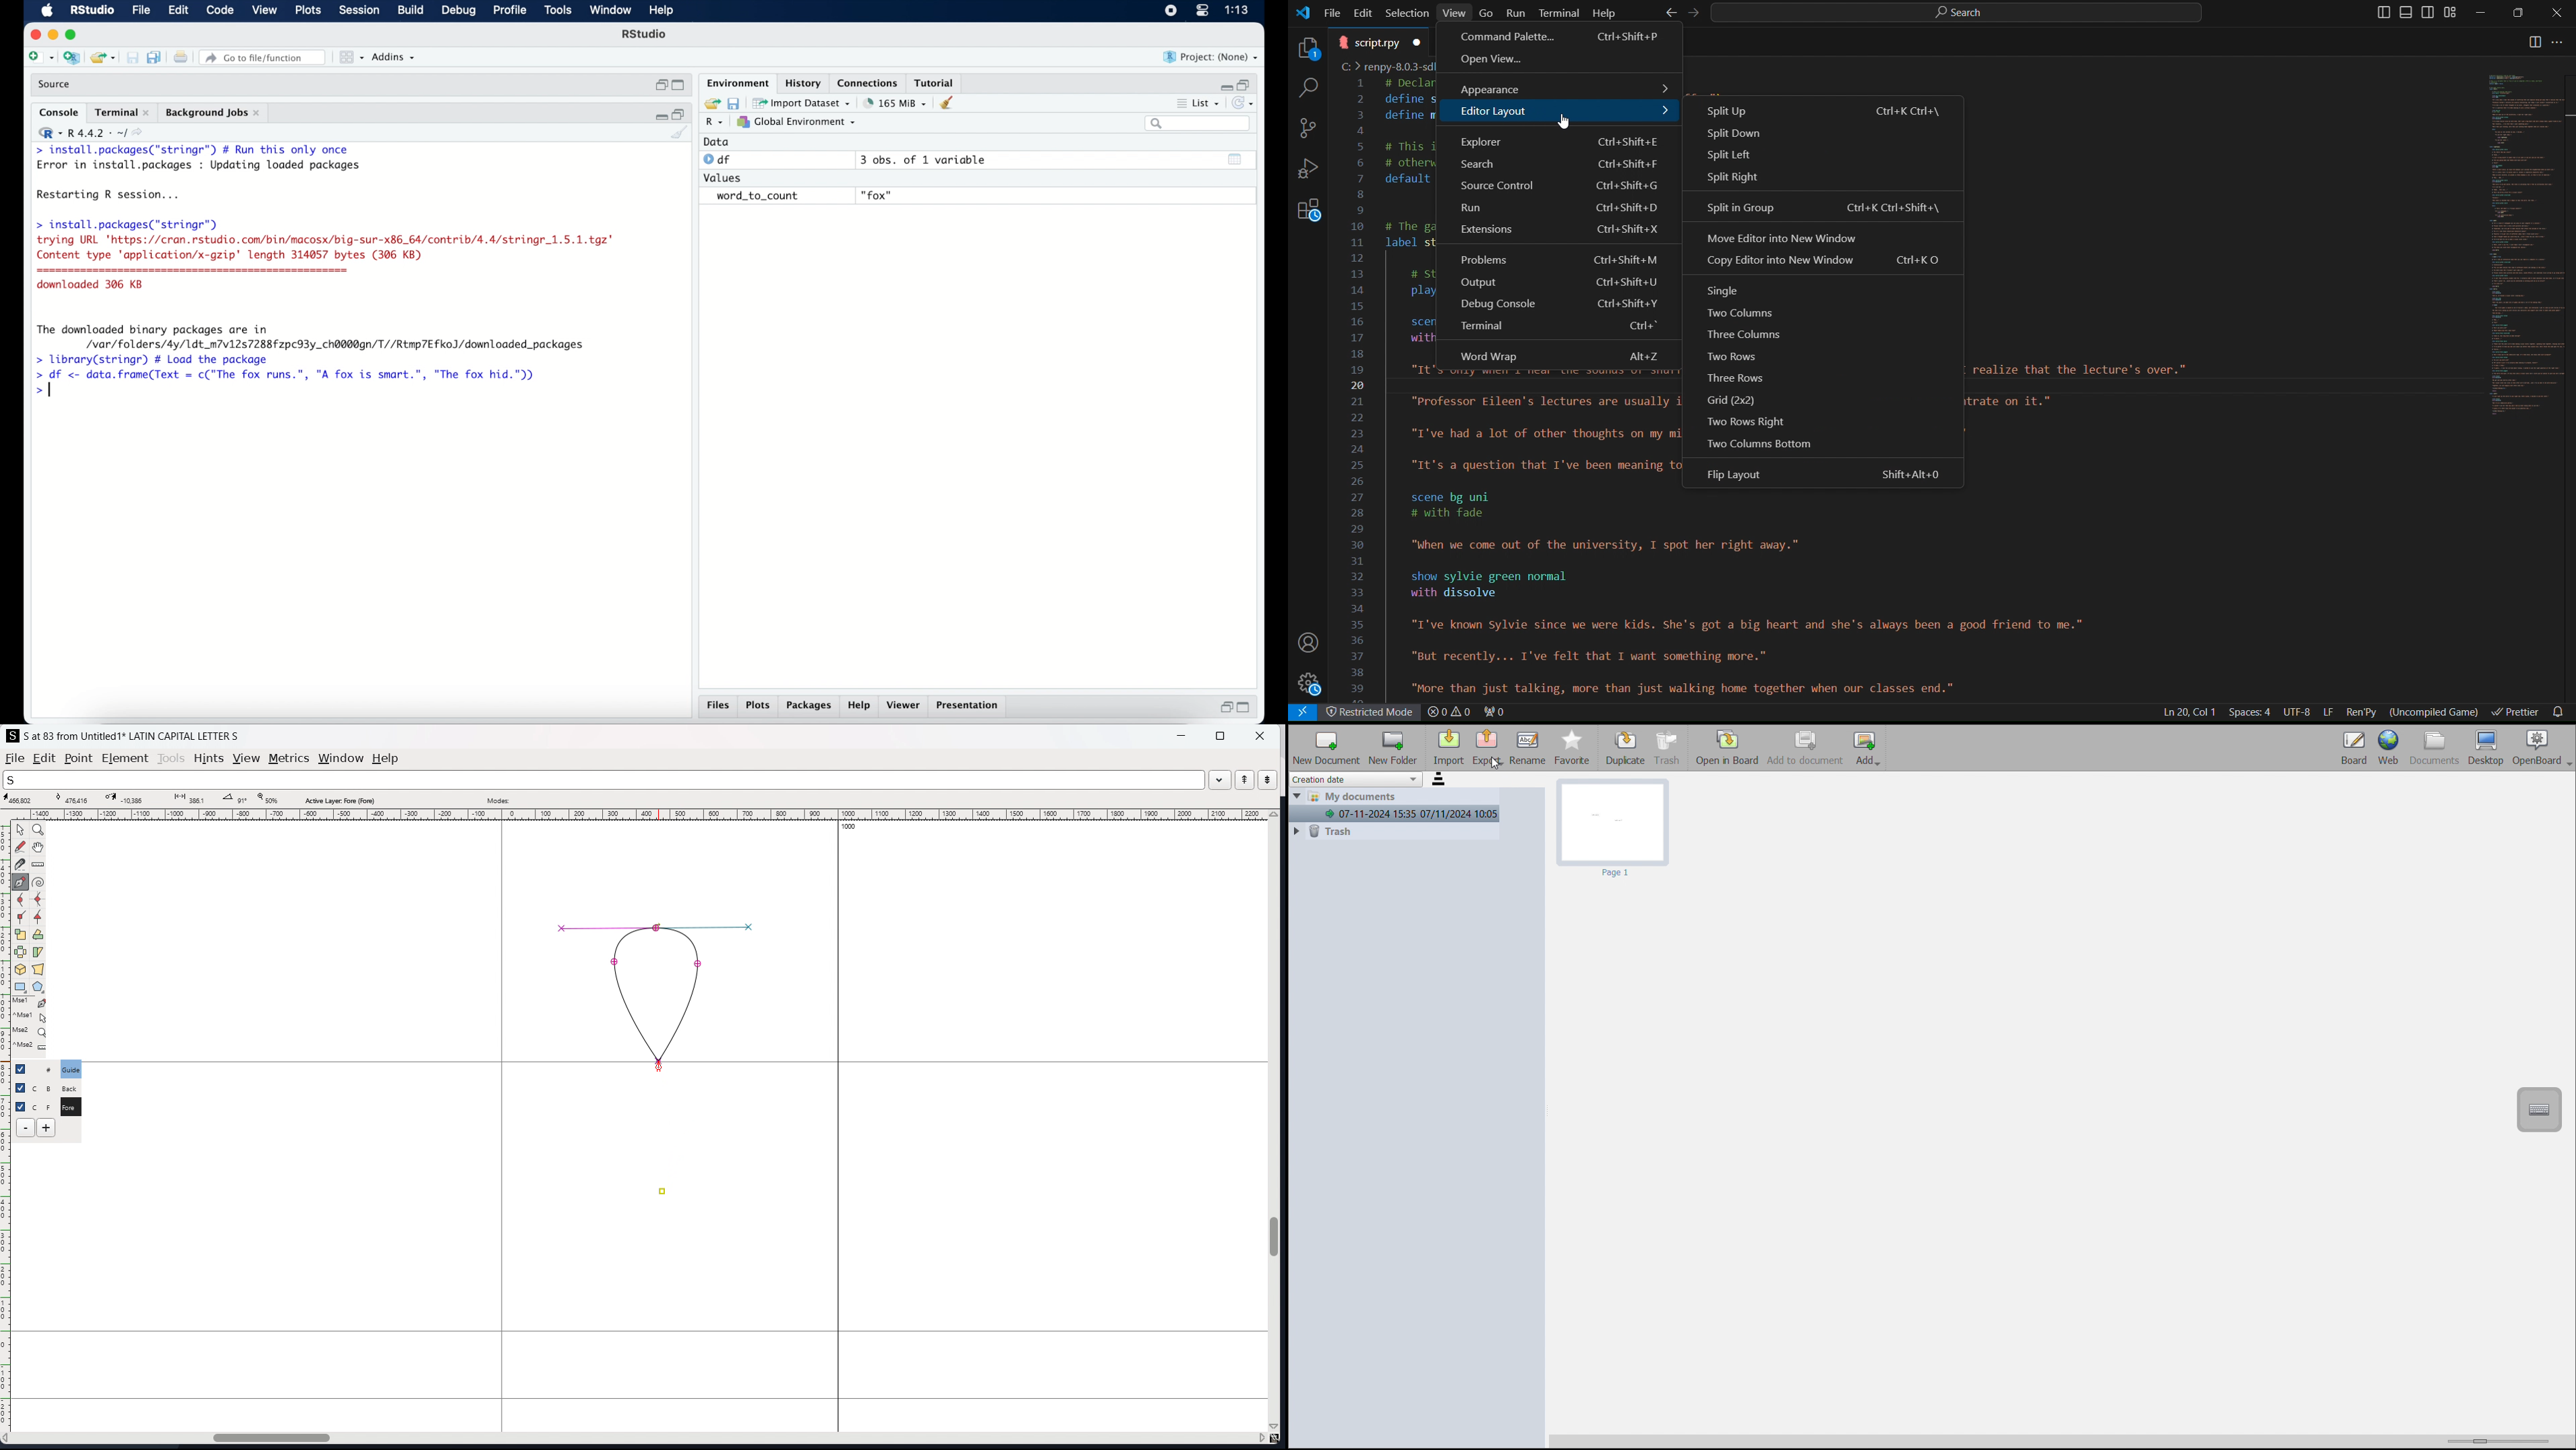  Describe the element at coordinates (877, 196) in the screenshot. I see `fox` at that location.